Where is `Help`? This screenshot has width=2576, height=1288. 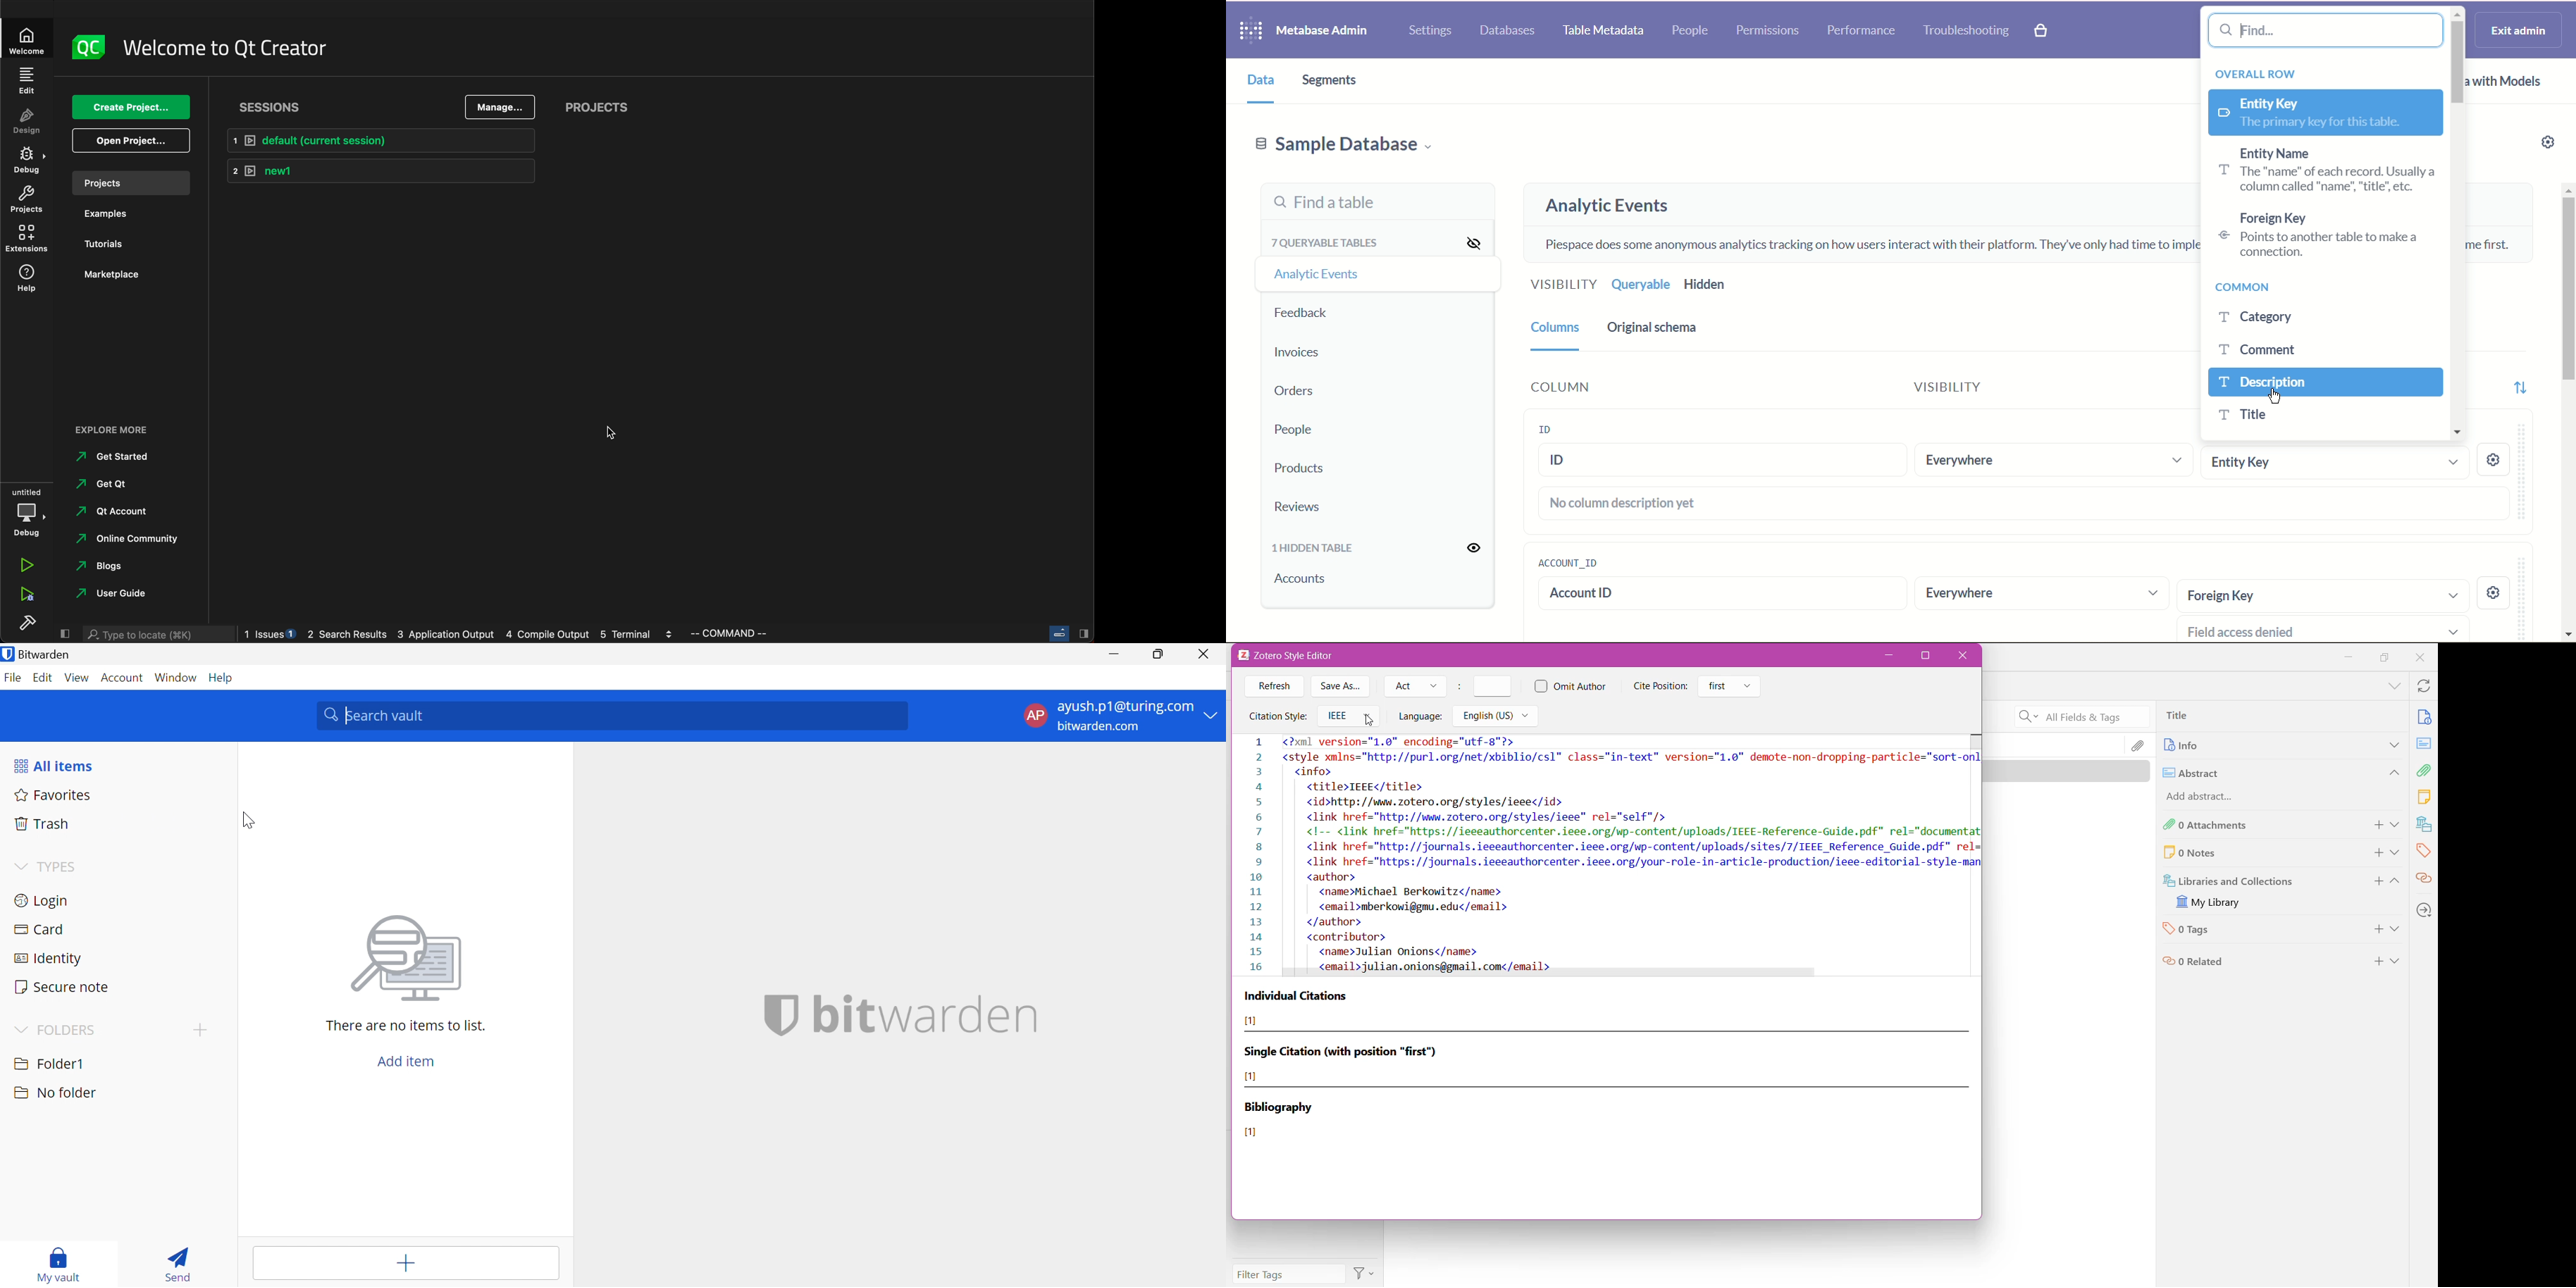
Help is located at coordinates (224, 678).